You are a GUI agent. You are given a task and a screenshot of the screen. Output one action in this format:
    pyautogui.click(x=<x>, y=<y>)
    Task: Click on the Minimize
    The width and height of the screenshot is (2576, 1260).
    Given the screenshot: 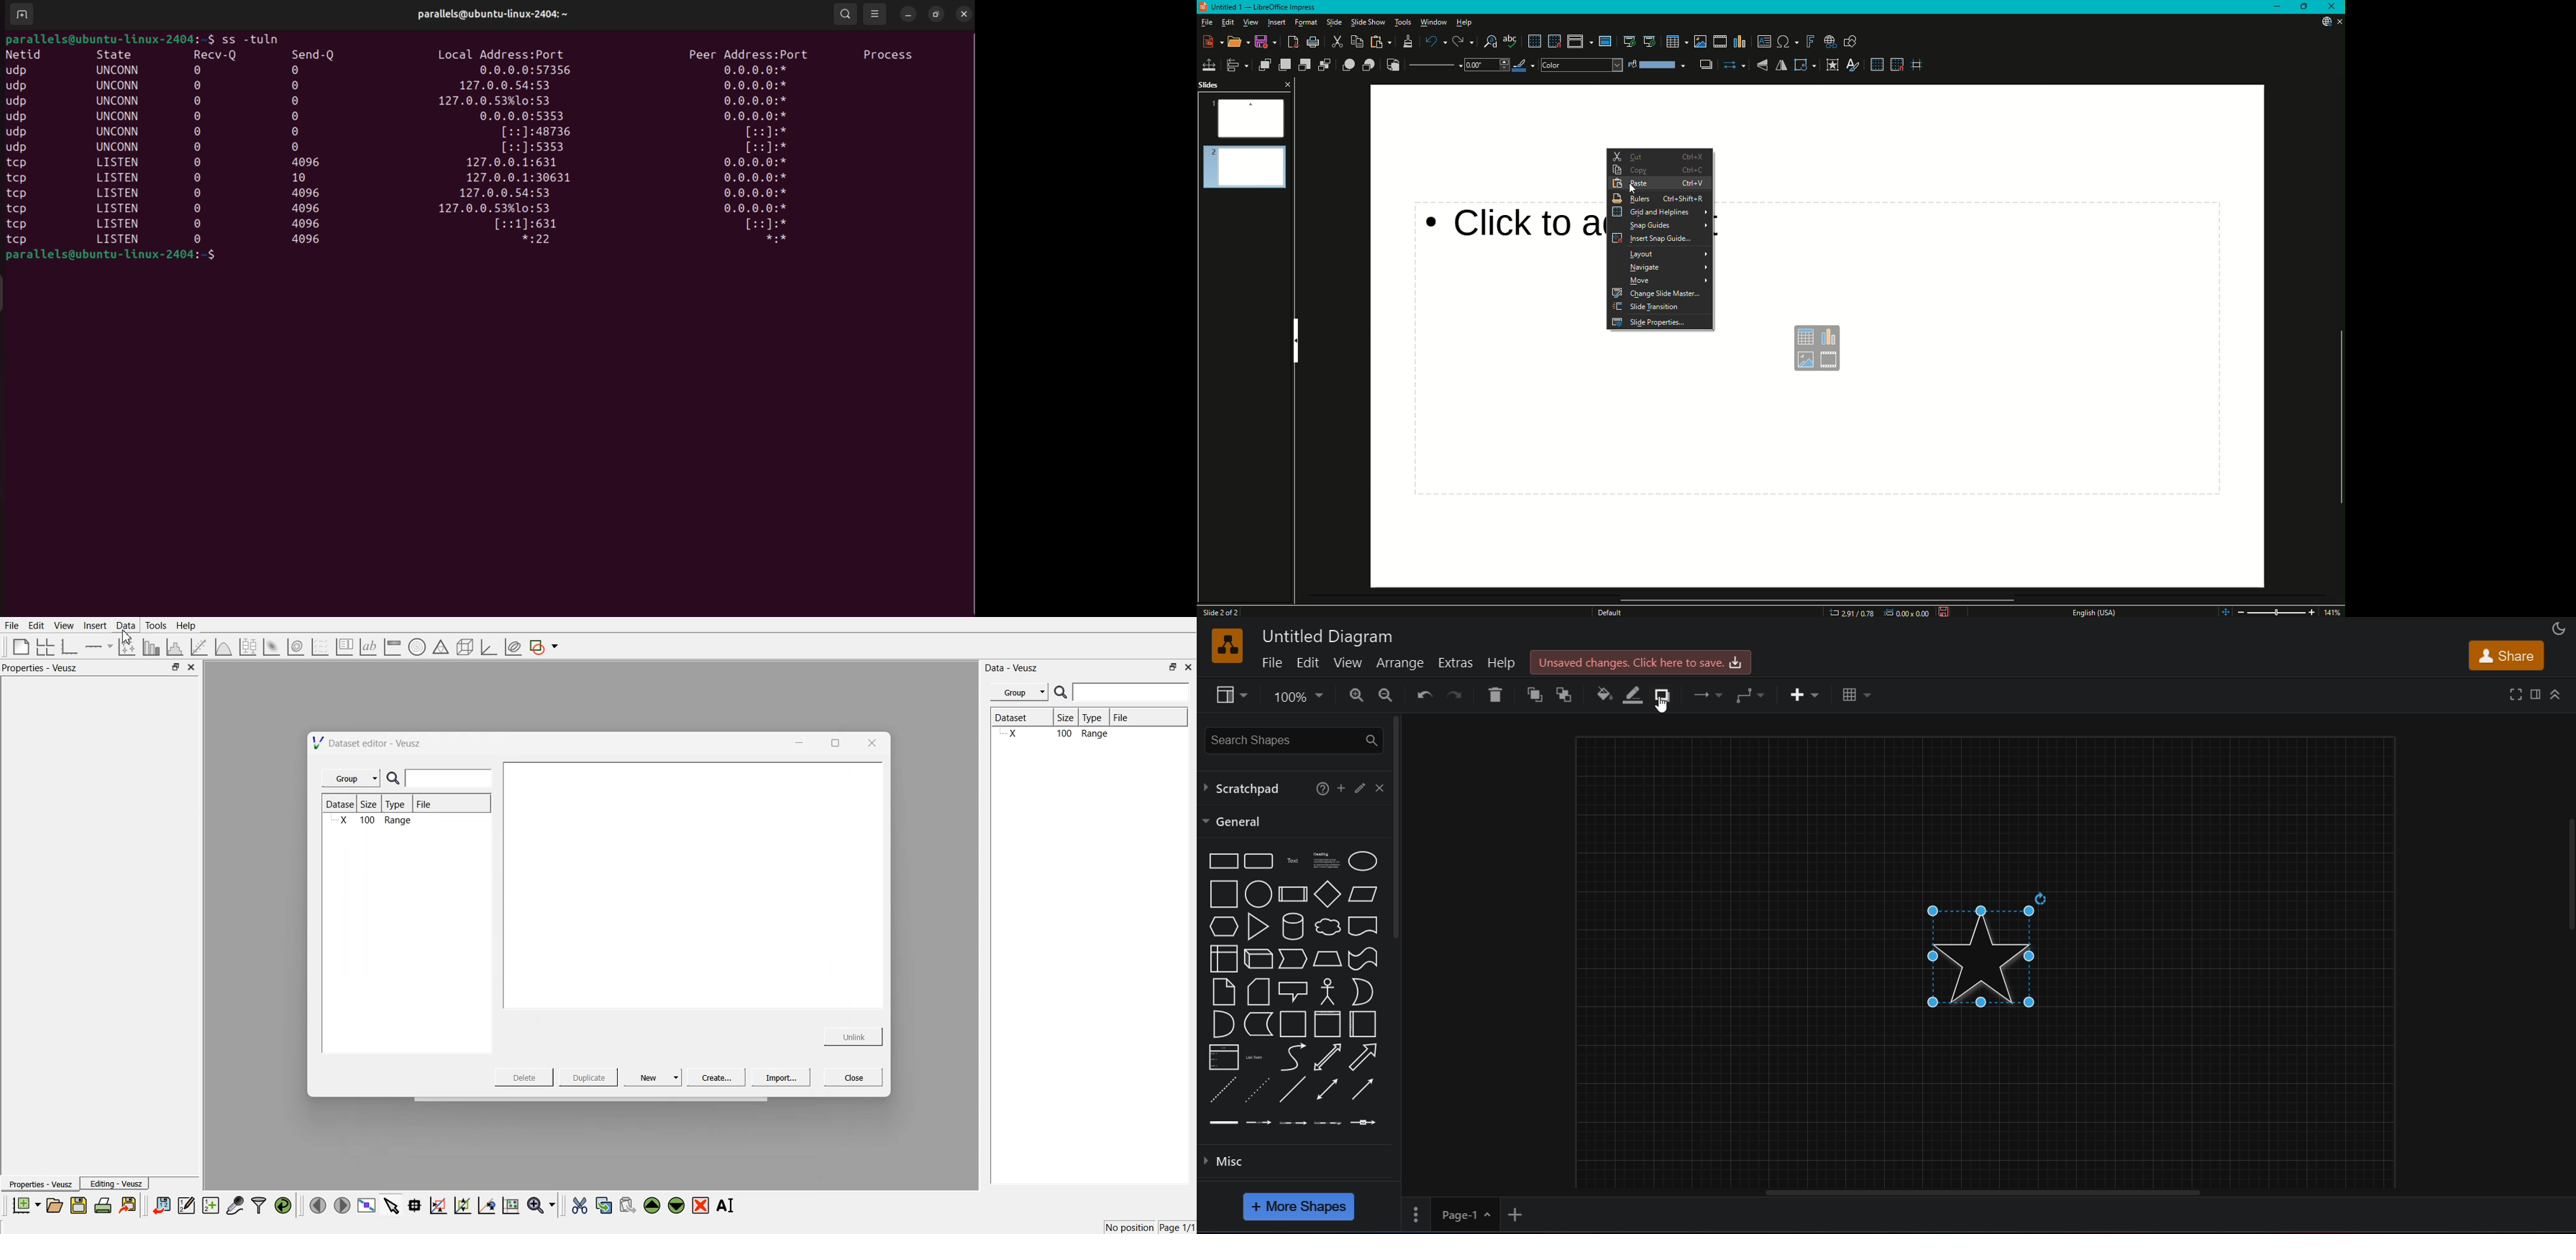 What is the action you would take?
    pyautogui.click(x=2277, y=7)
    